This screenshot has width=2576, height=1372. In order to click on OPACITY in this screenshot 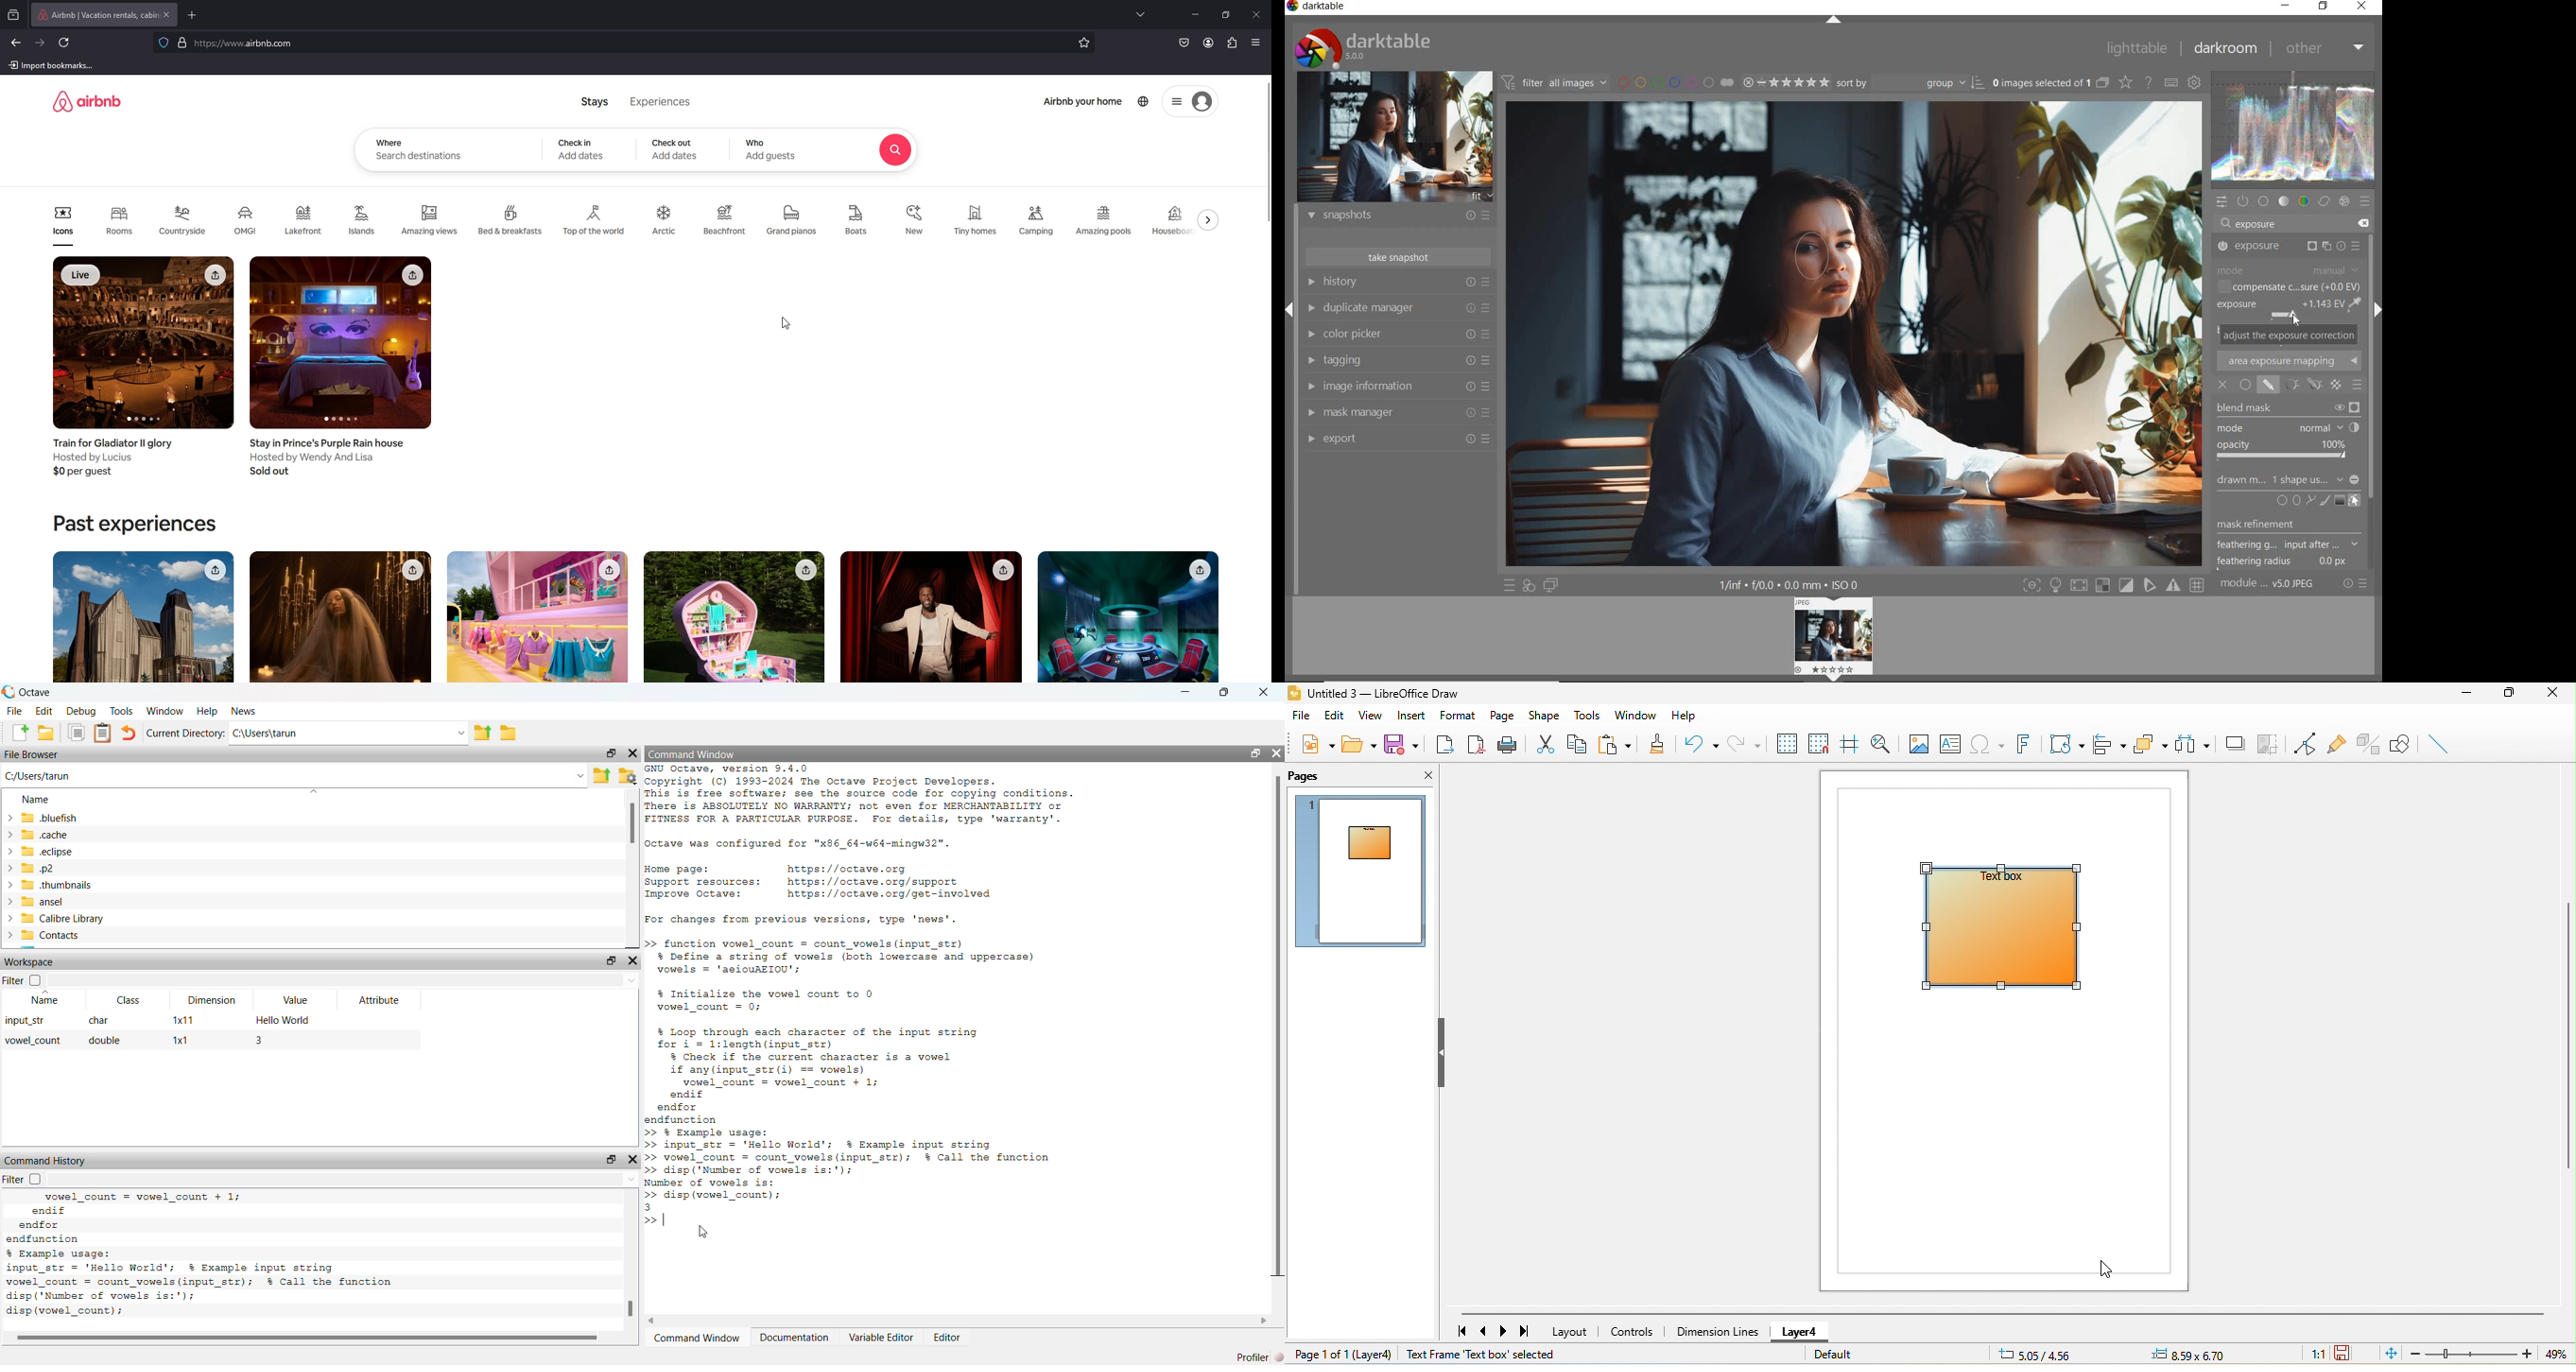, I will do `click(2286, 451)`.